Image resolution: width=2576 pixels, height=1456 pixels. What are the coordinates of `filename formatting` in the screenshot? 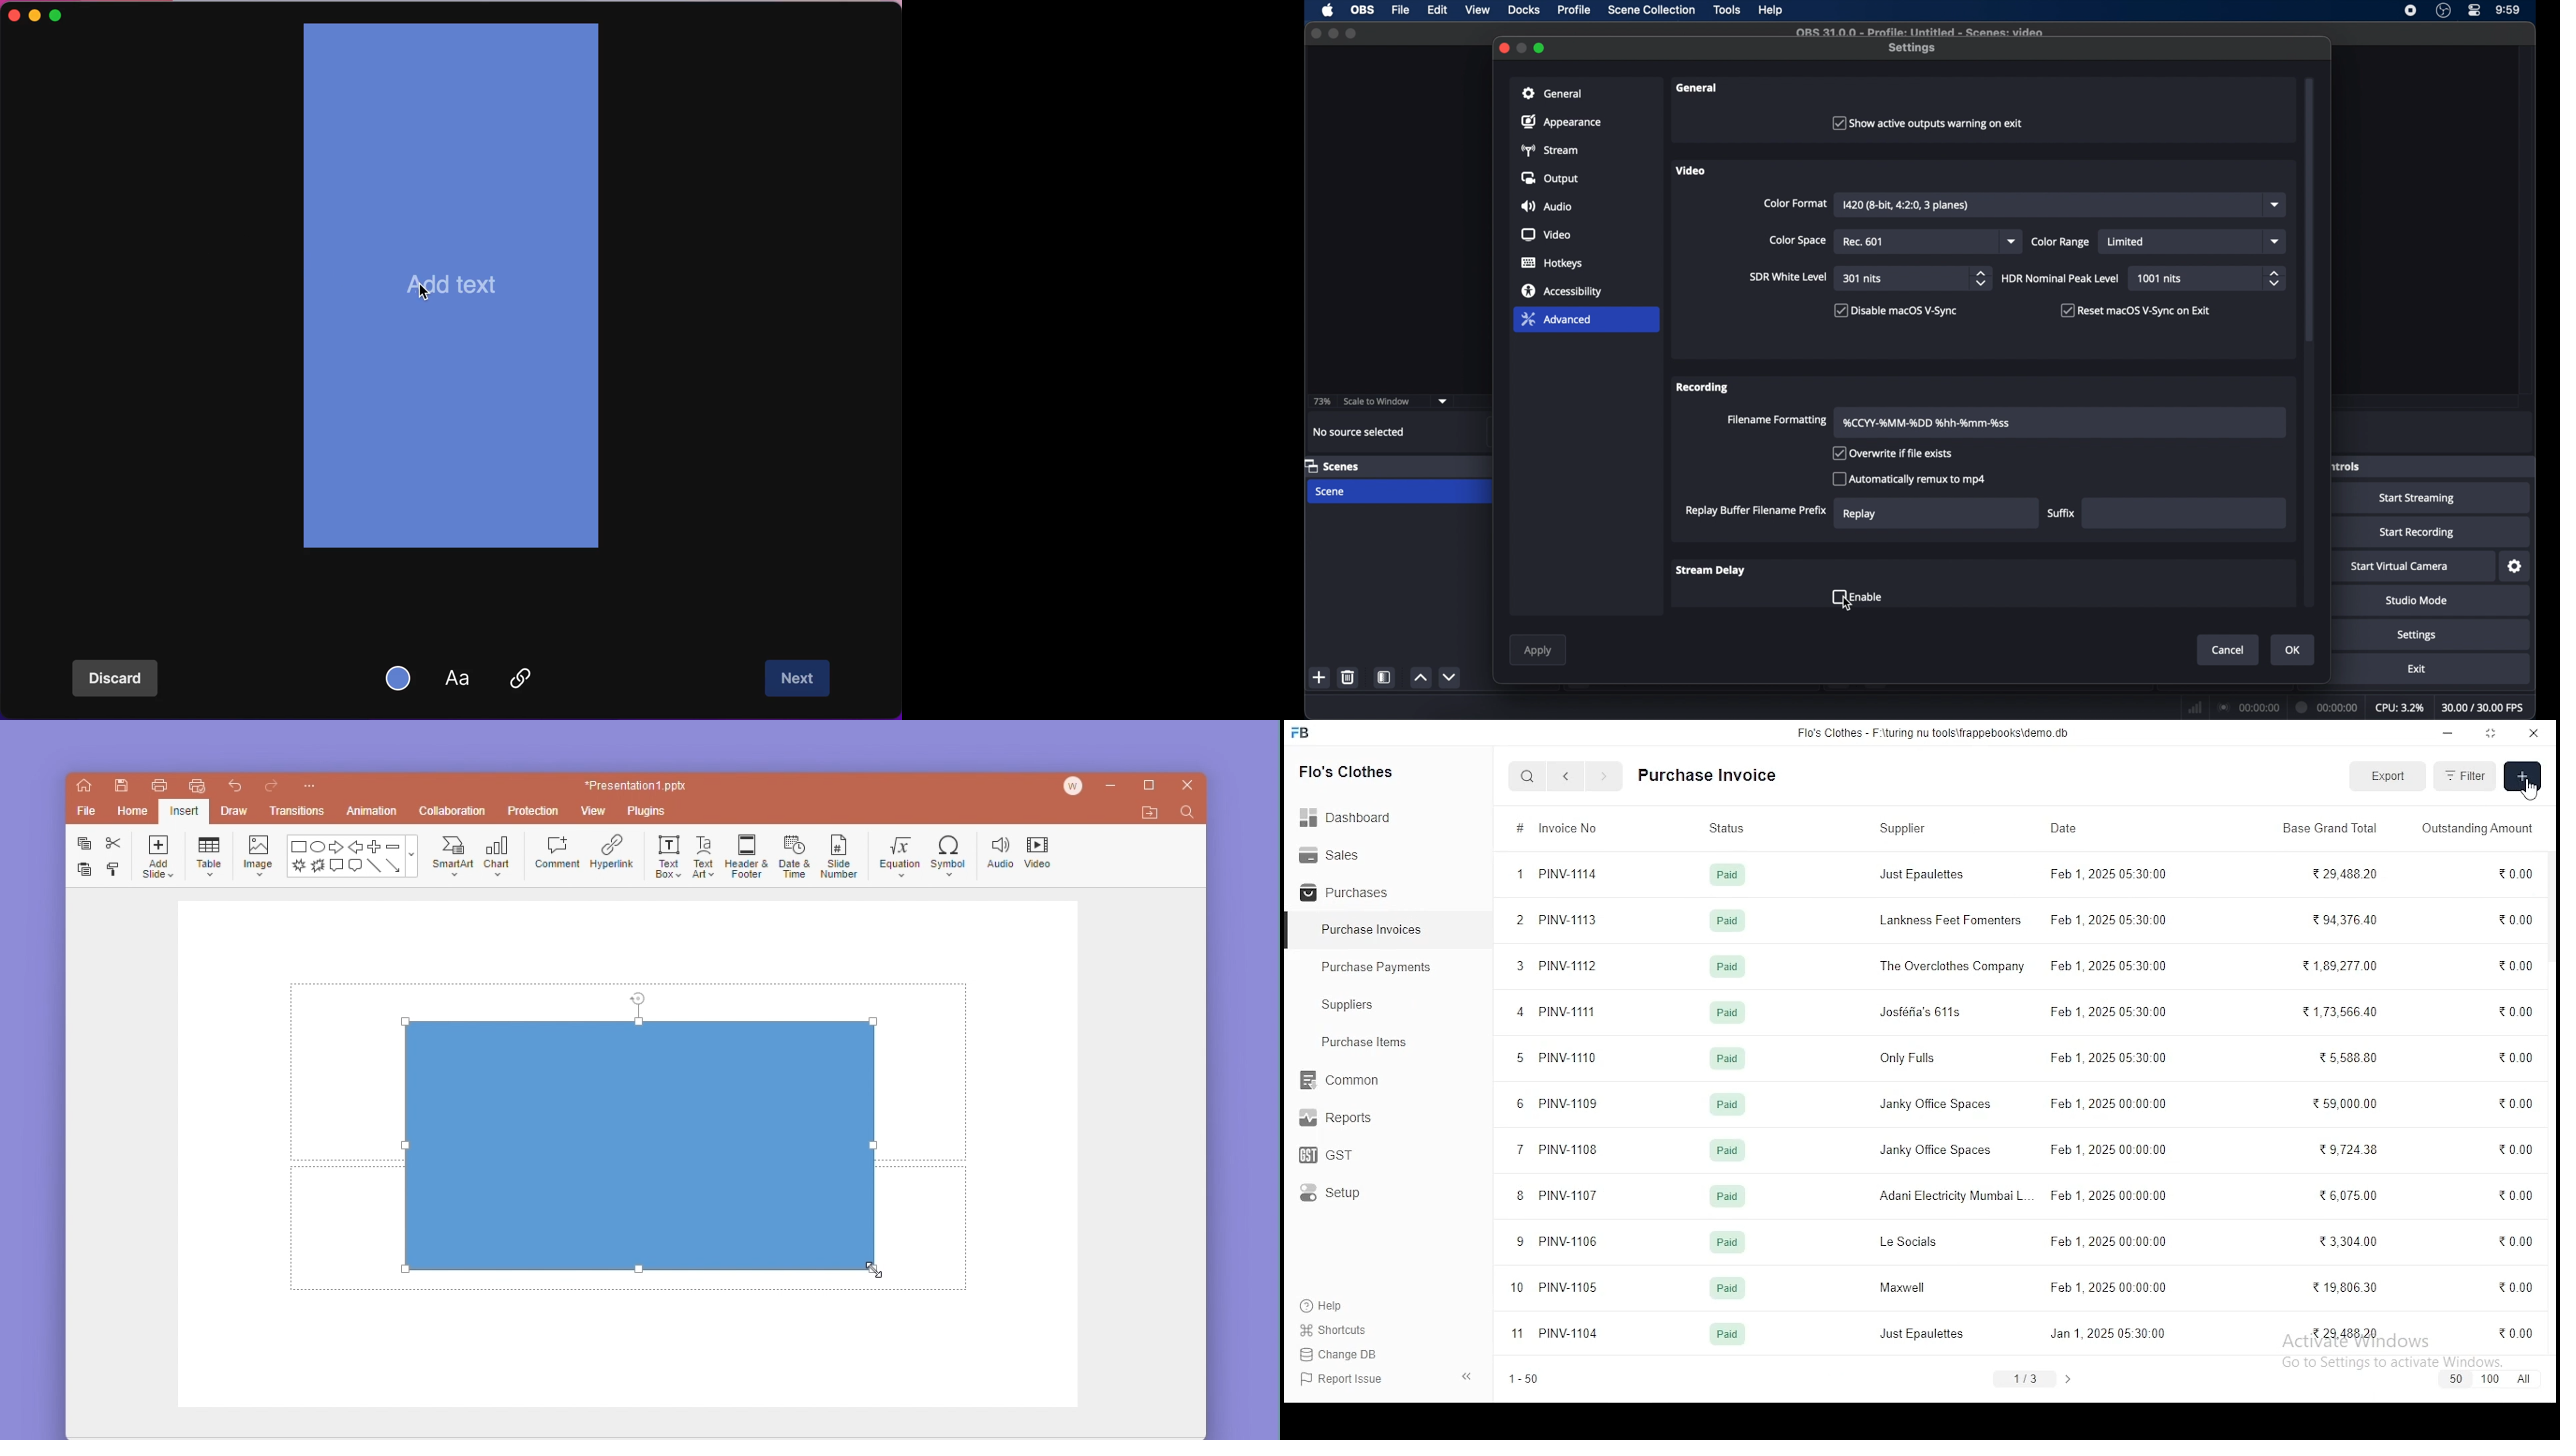 It's located at (1777, 421).